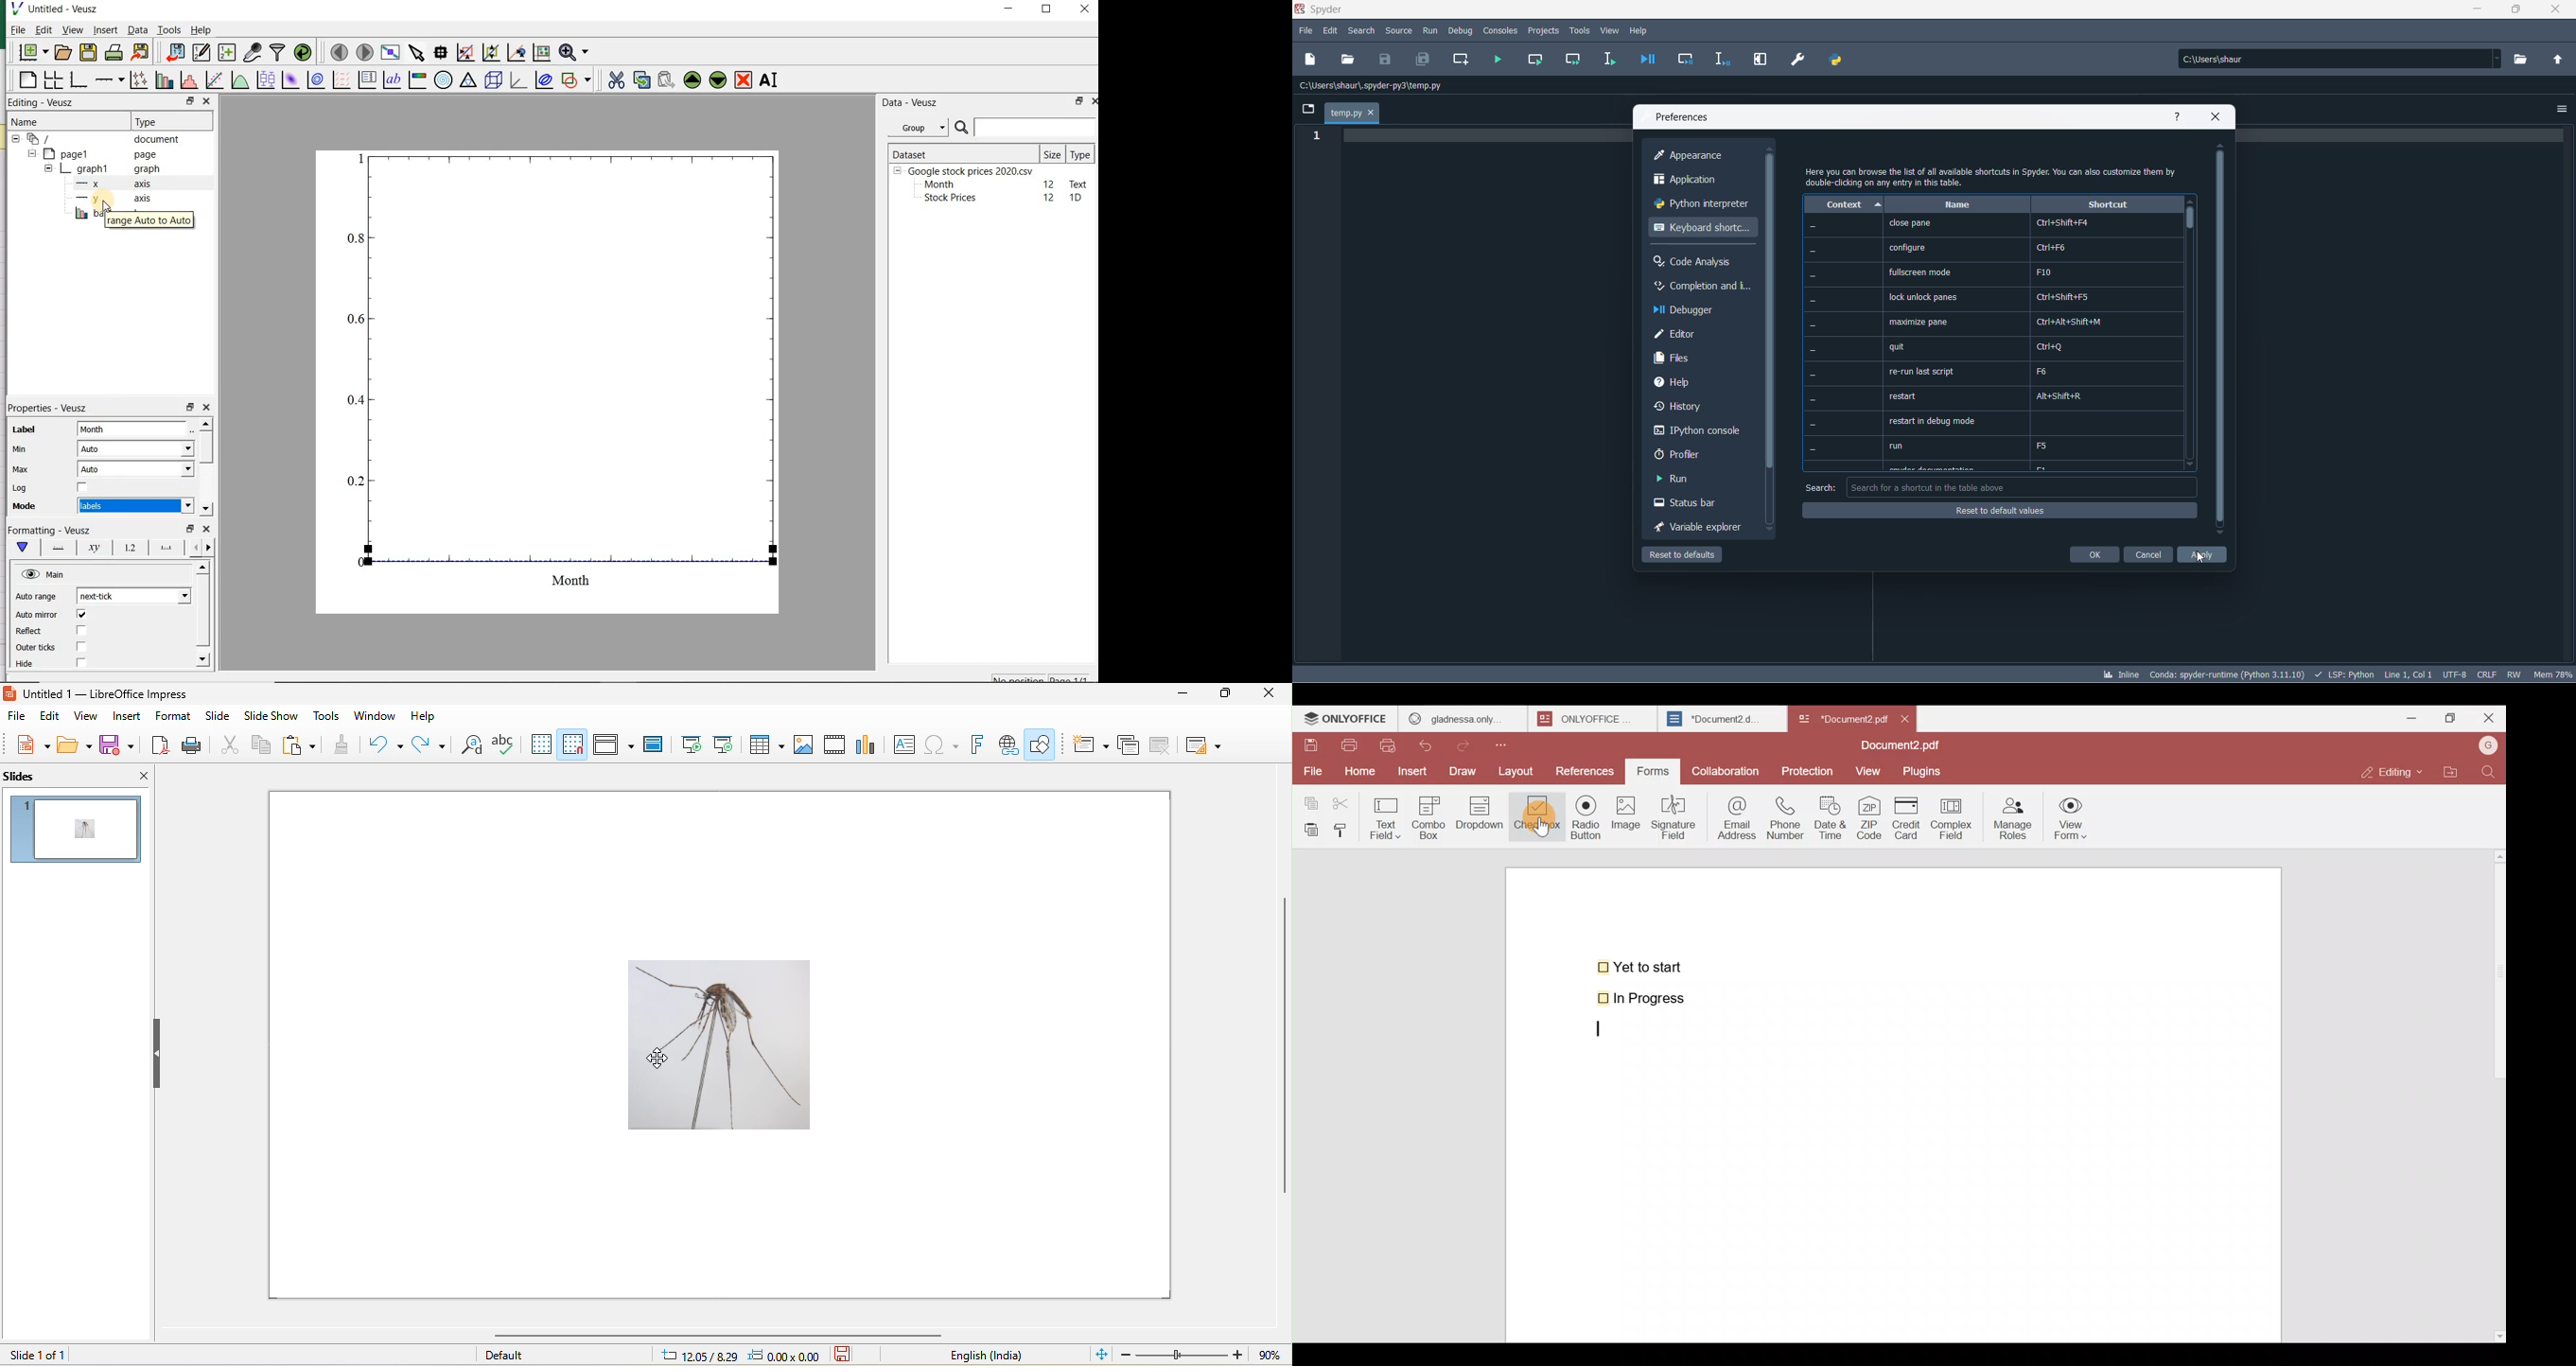 Image resolution: width=2576 pixels, height=1372 pixels. What do you see at coordinates (2220, 339) in the screenshot?
I see `scrollbar` at bounding box center [2220, 339].